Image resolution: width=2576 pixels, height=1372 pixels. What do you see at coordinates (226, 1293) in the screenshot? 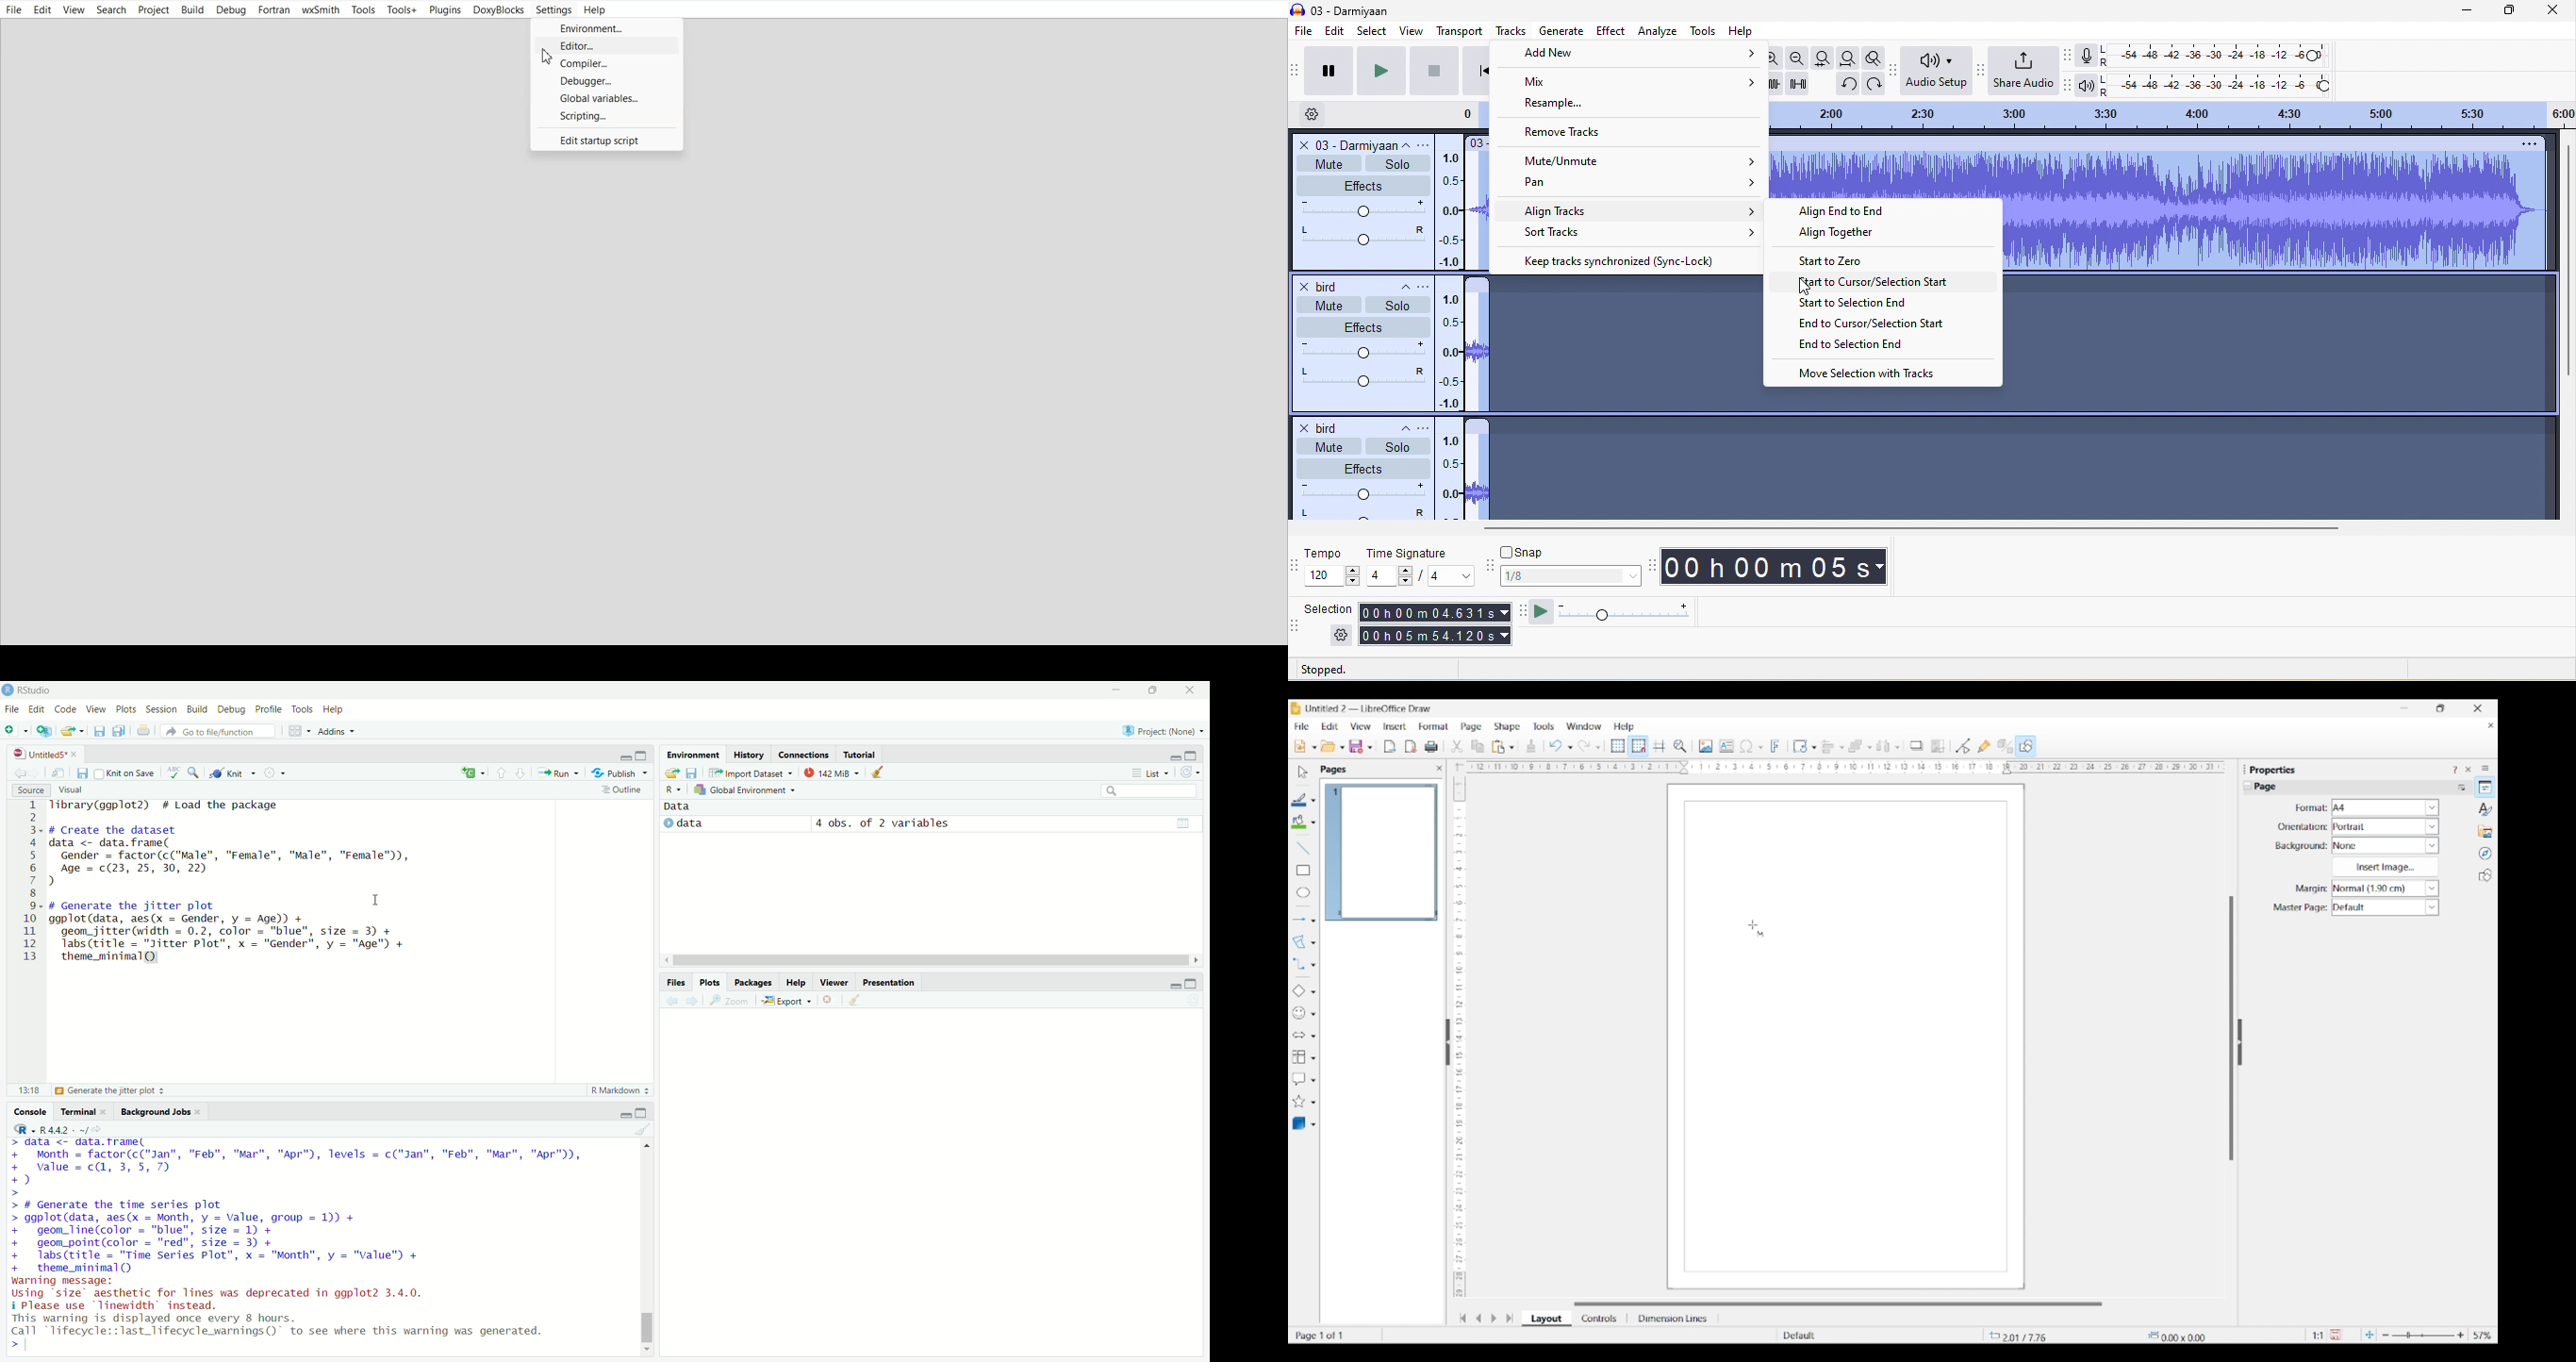
I see `warning message` at bounding box center [226, 1293].